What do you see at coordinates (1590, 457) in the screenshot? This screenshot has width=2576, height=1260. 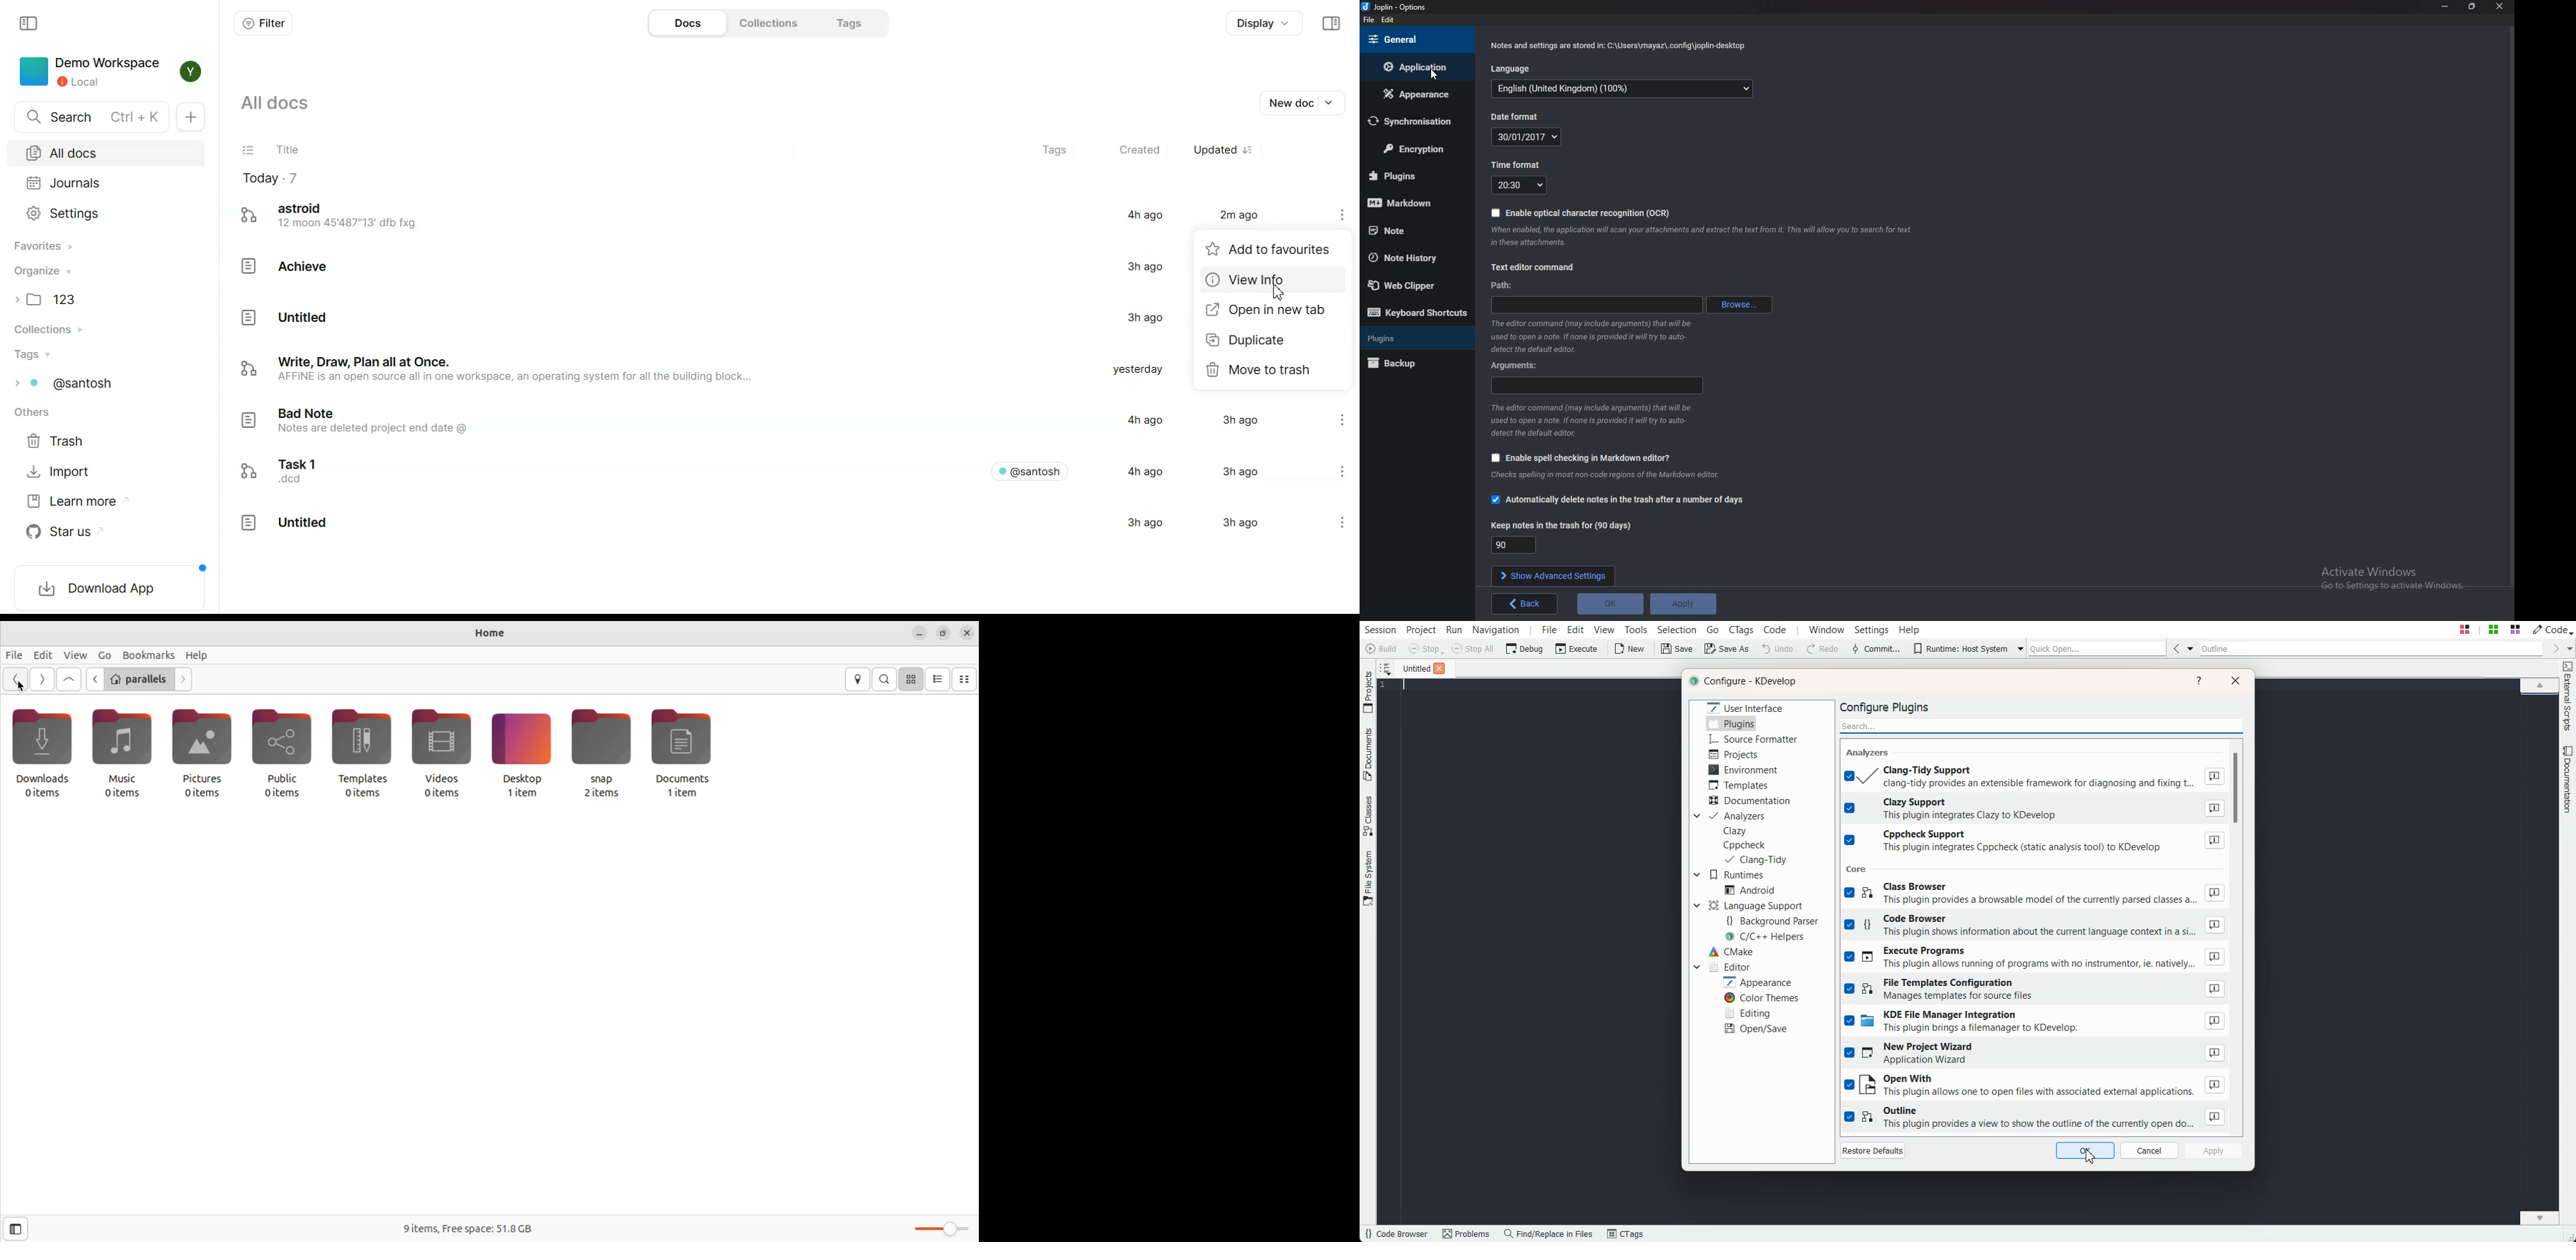 I see `Enable spell checking` at bounding box center [1590, 457].